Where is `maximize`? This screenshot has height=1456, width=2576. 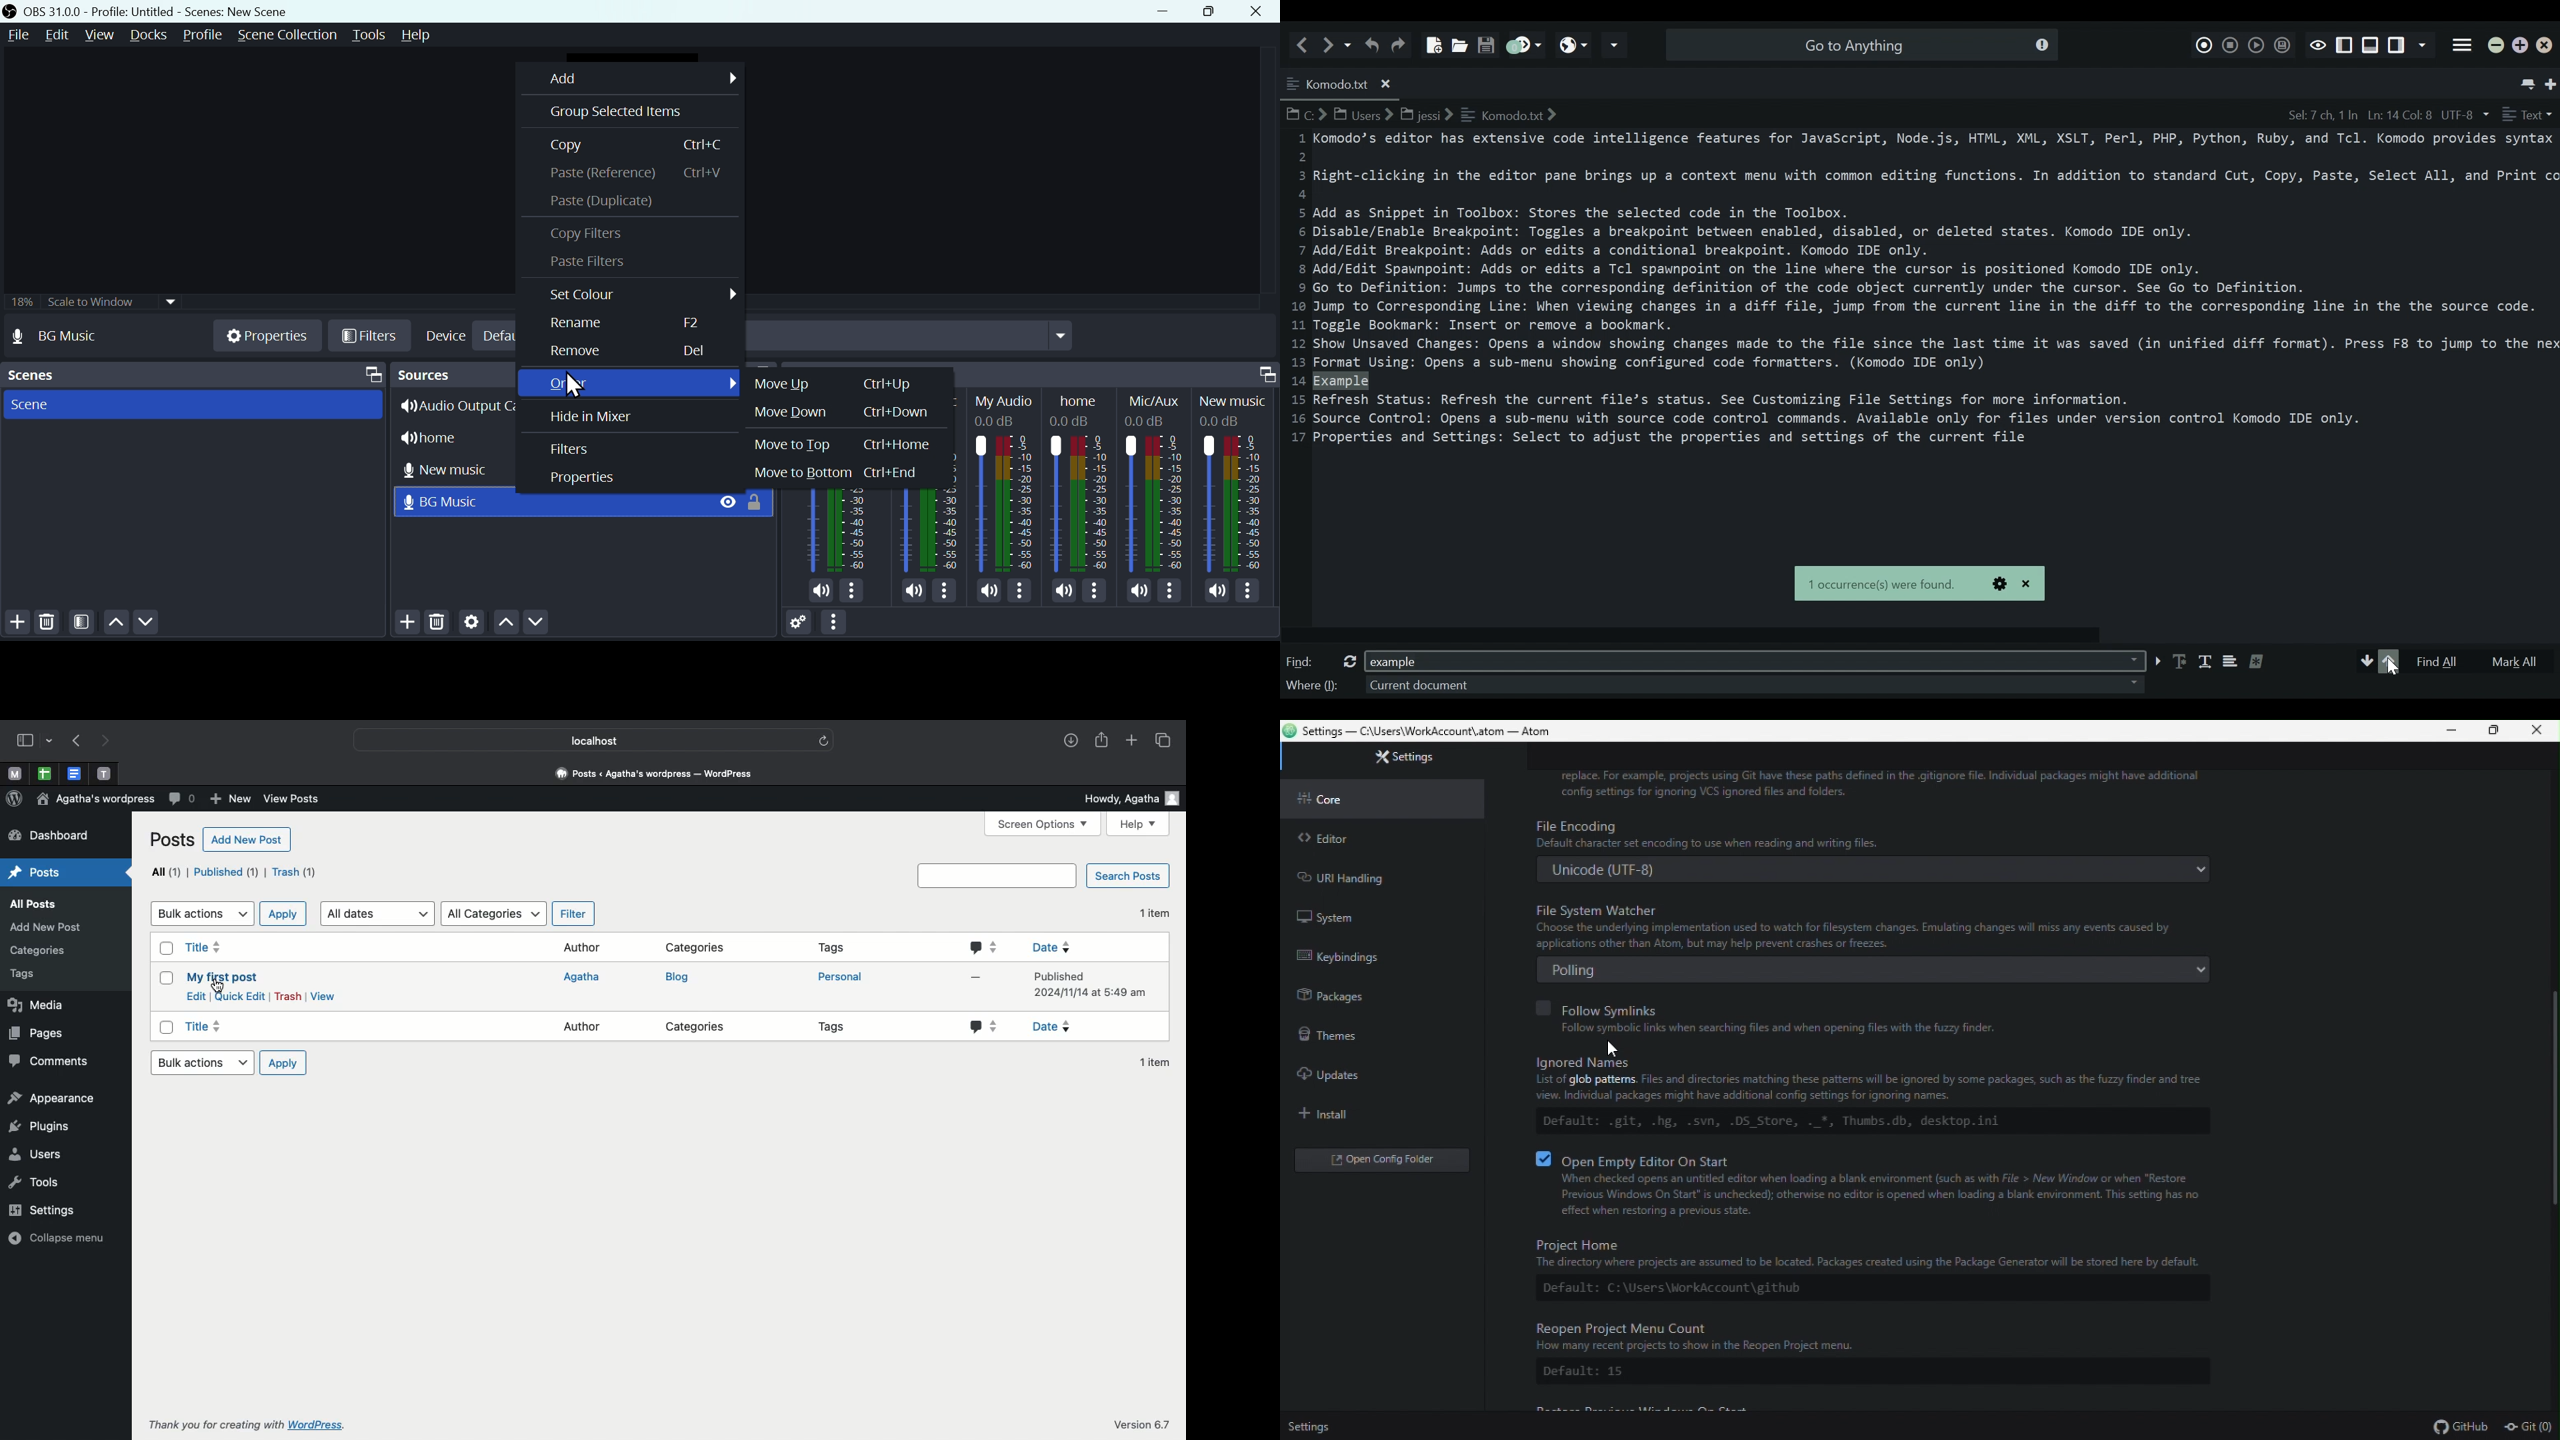
maximize is located at coordinates (1263, 371).